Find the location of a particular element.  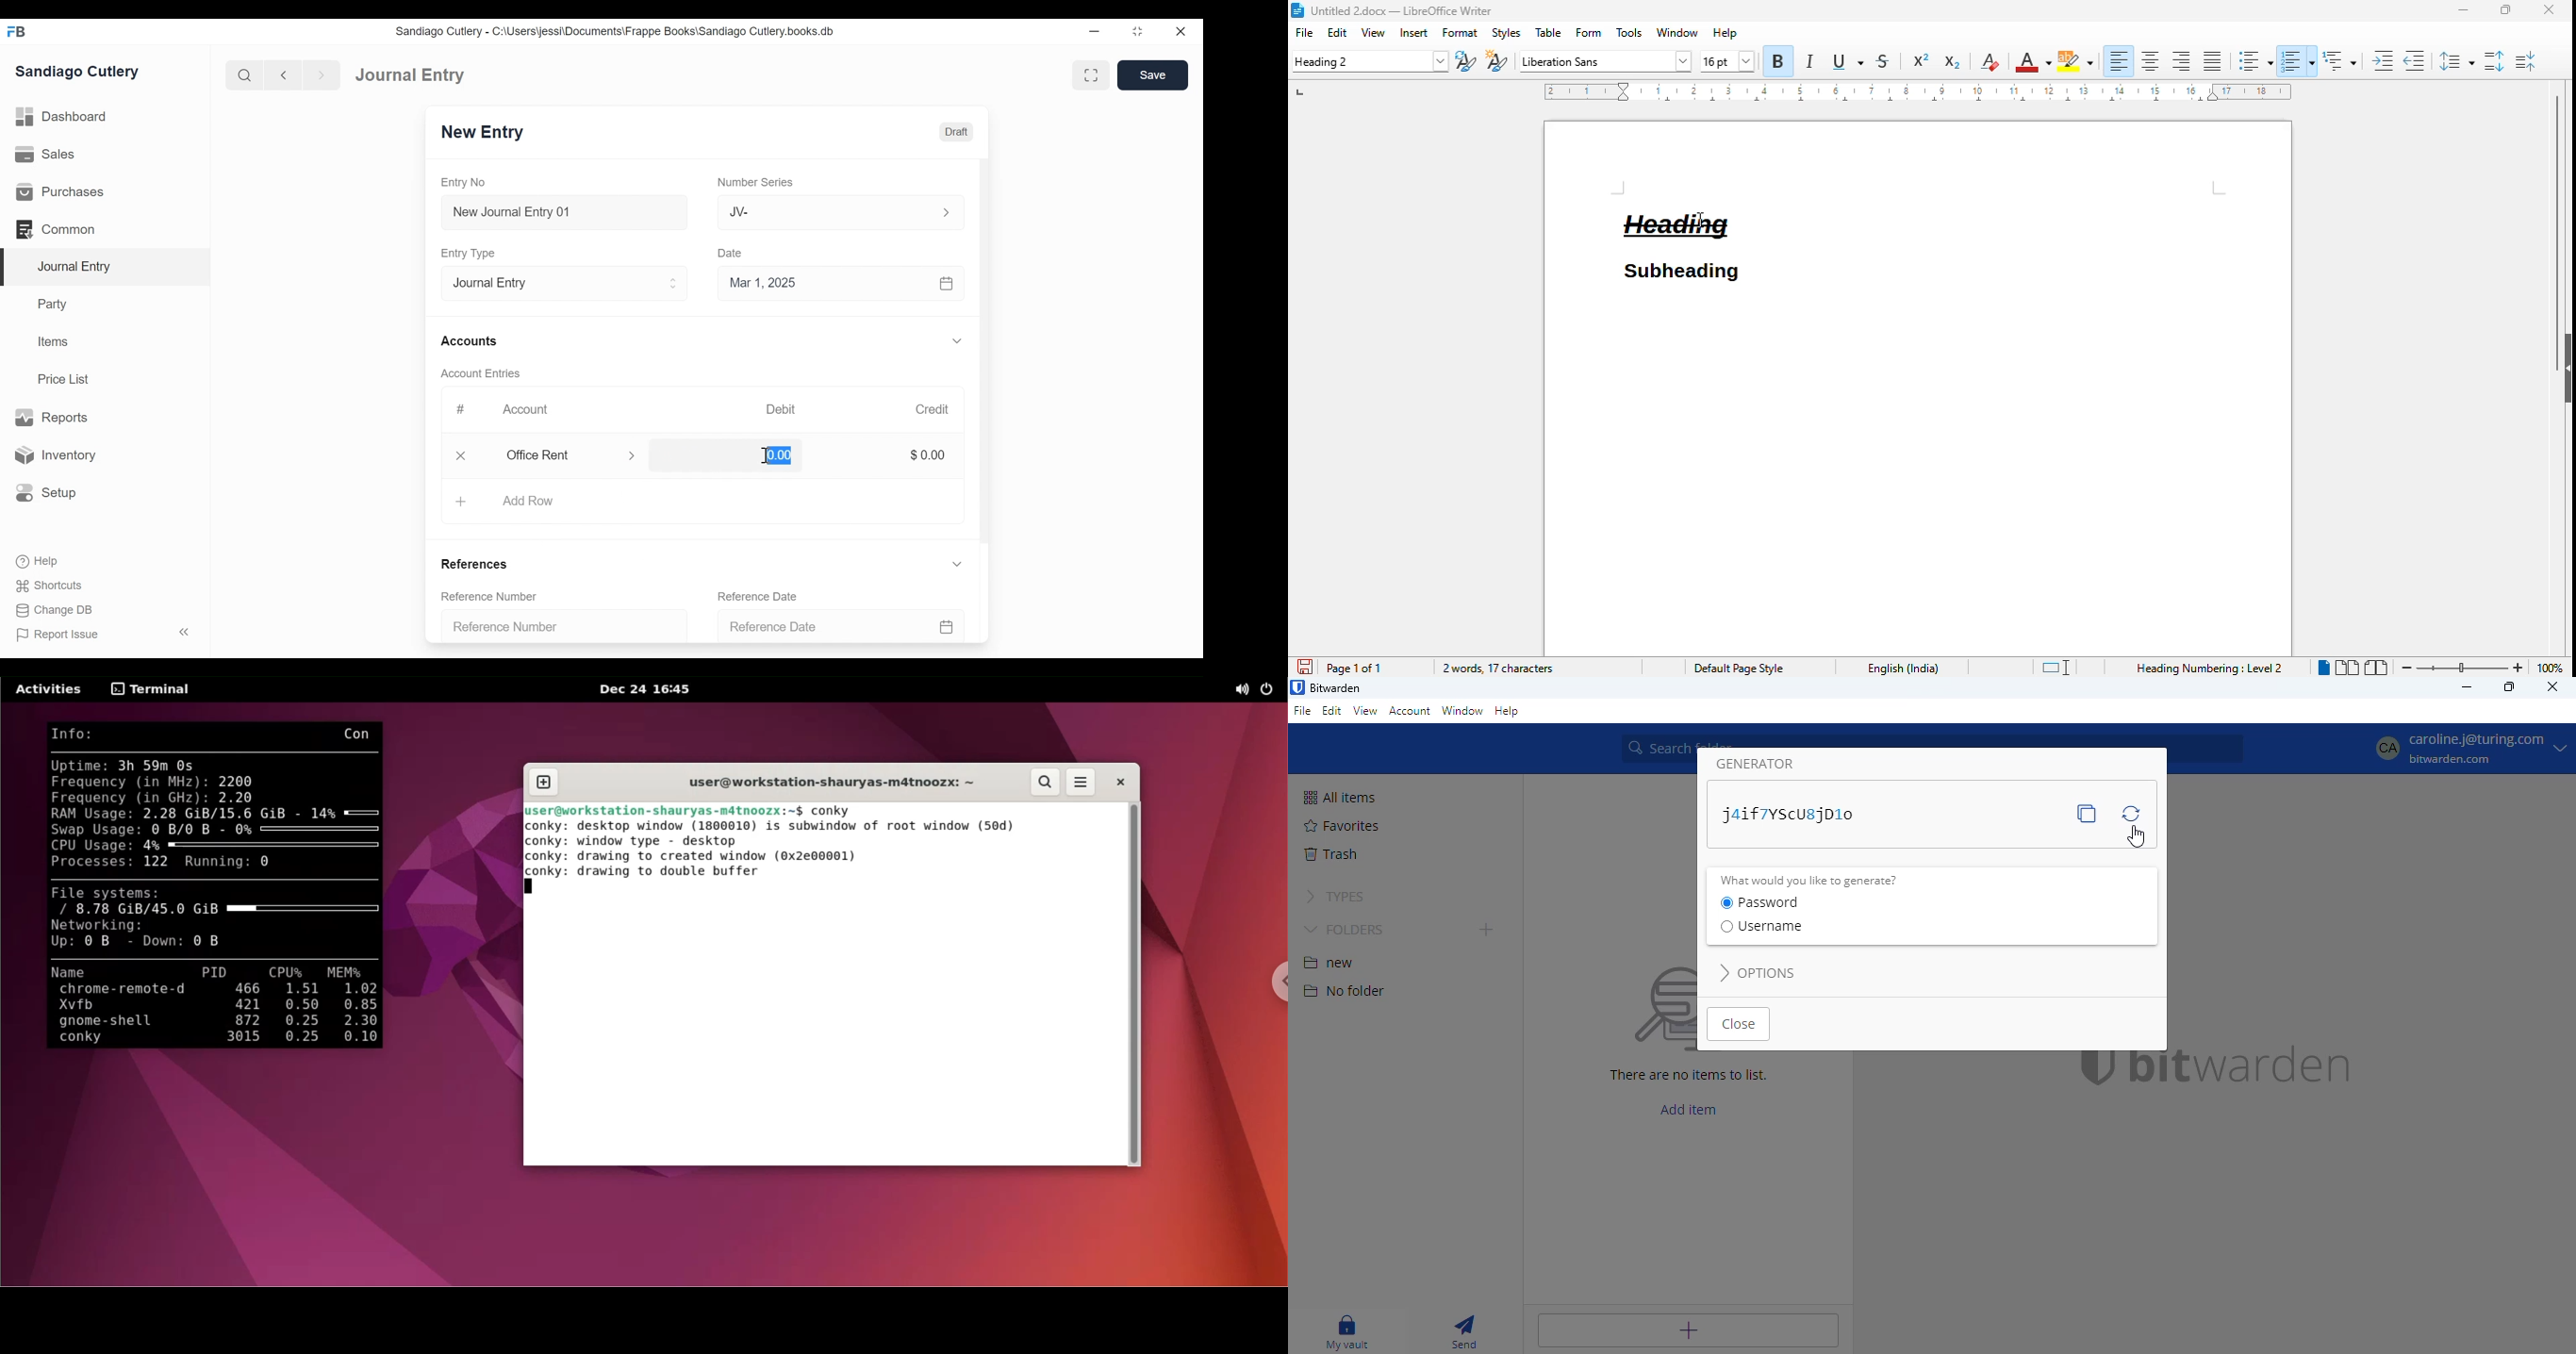

expand/collapse is located at coordinates (957, 340).